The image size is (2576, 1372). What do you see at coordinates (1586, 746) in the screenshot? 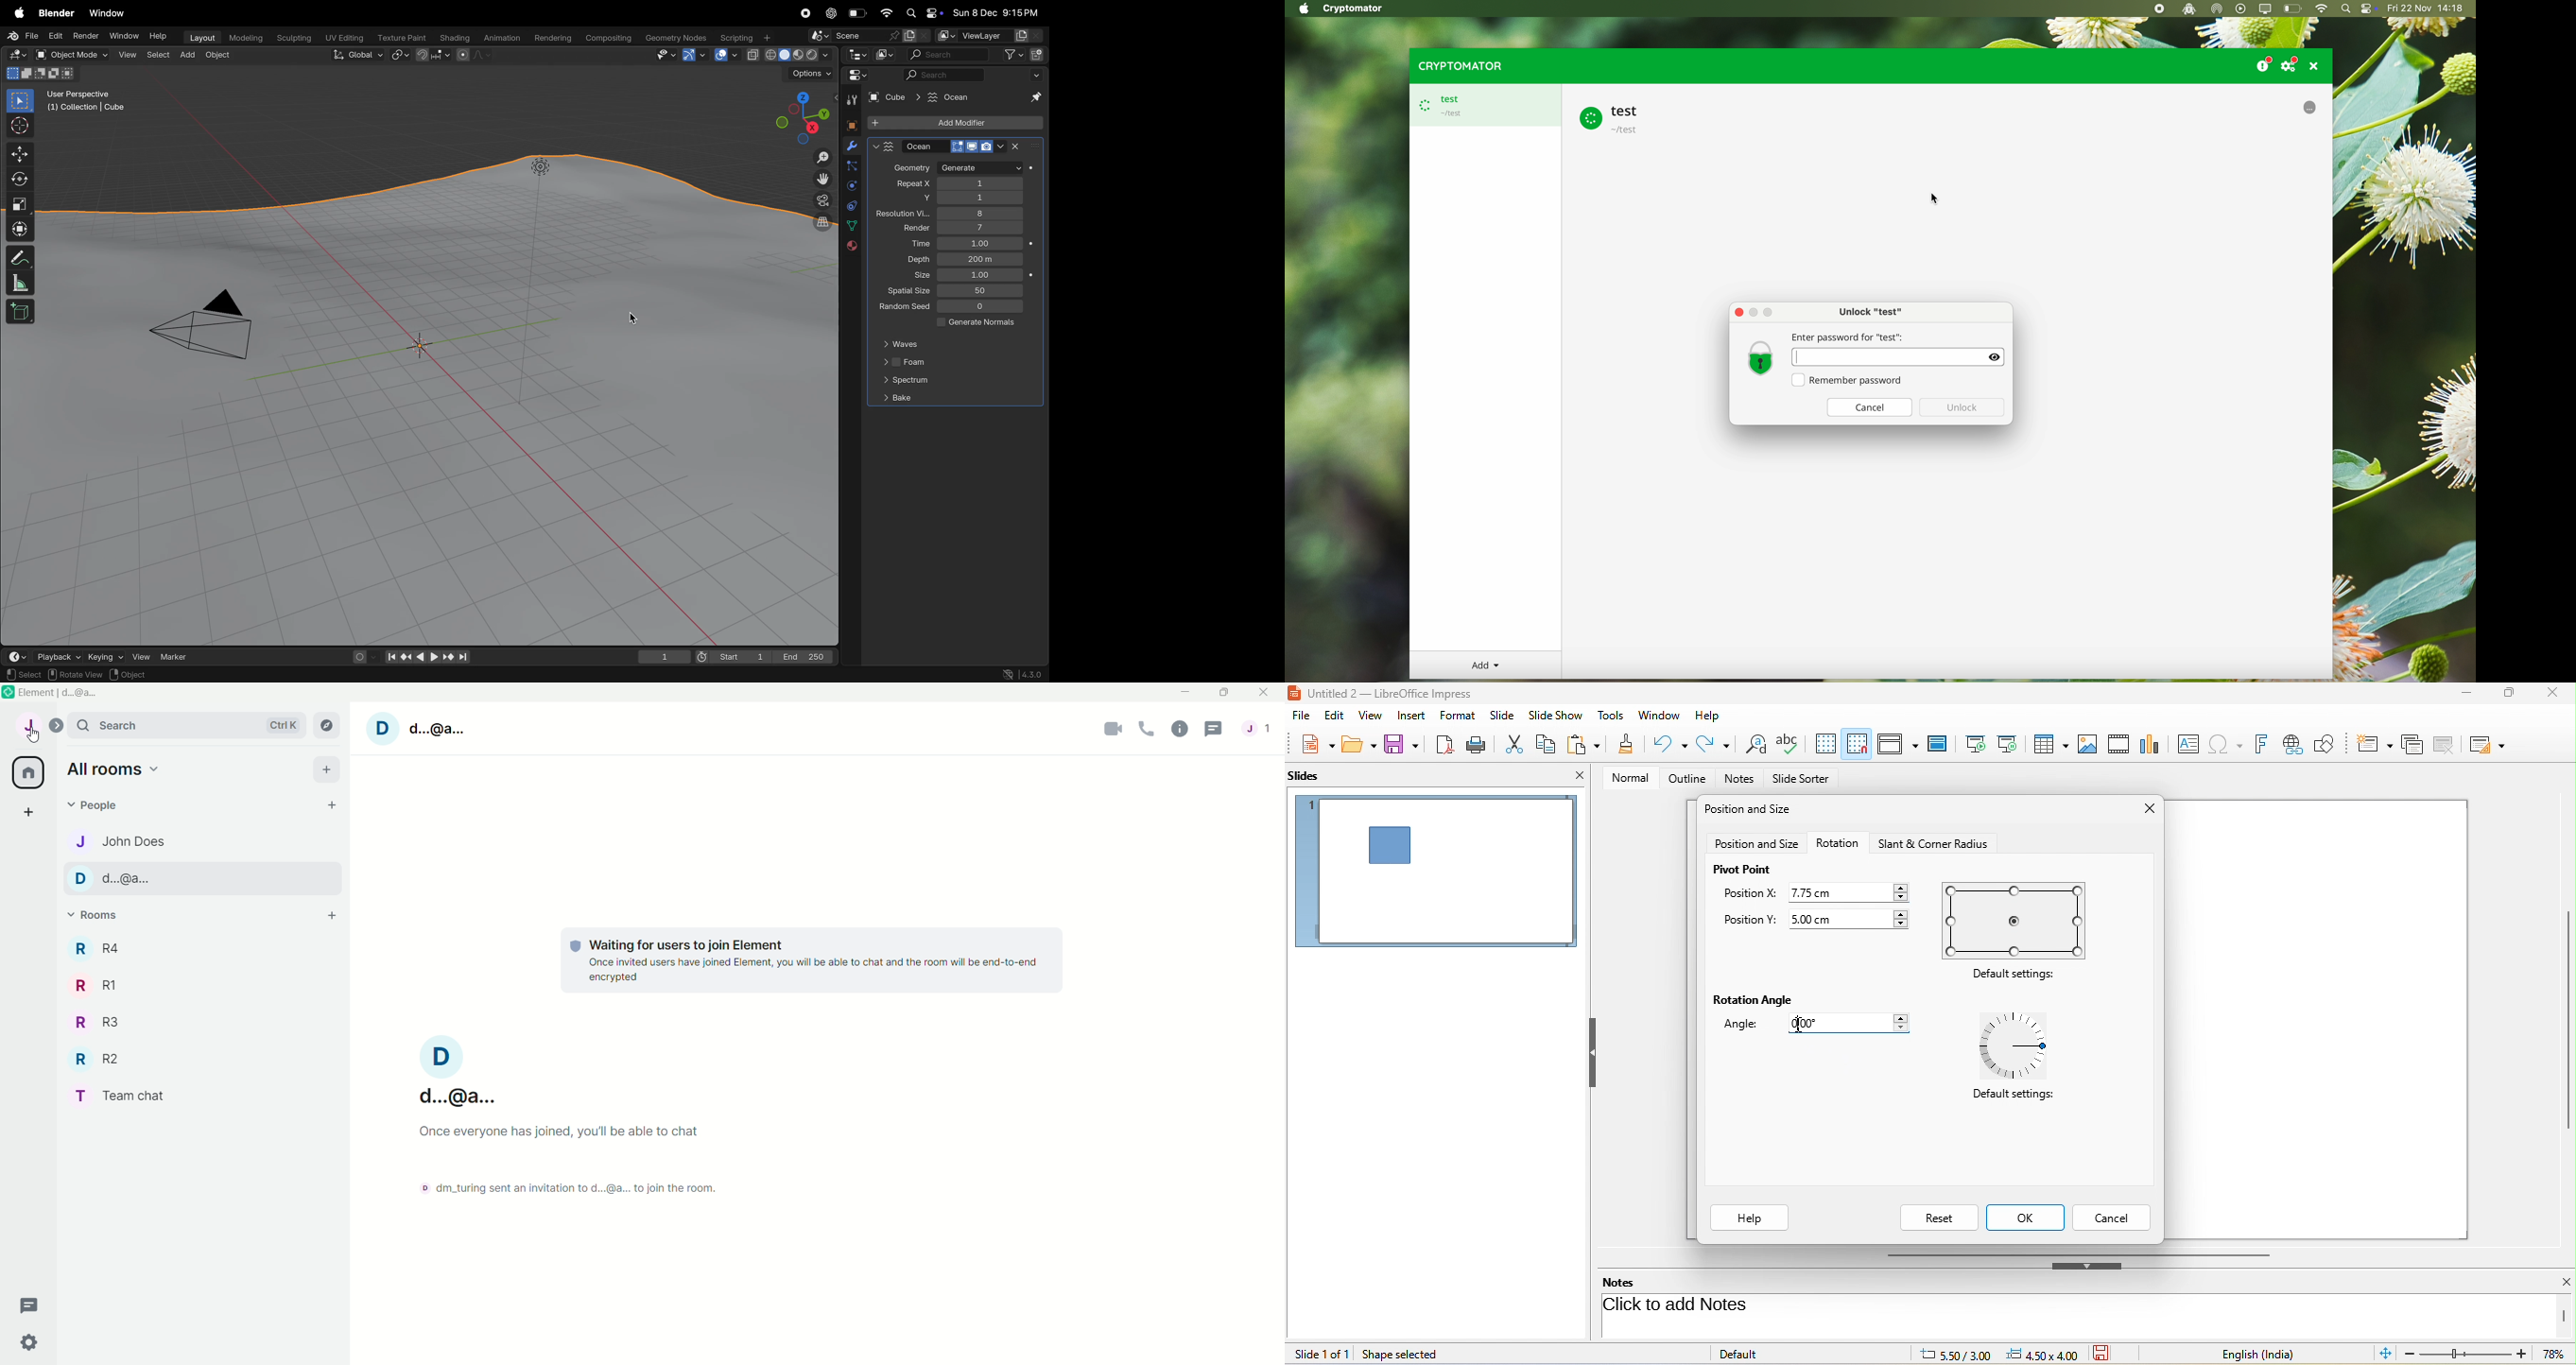
I see `paste` at bounding box center [1586, 746].